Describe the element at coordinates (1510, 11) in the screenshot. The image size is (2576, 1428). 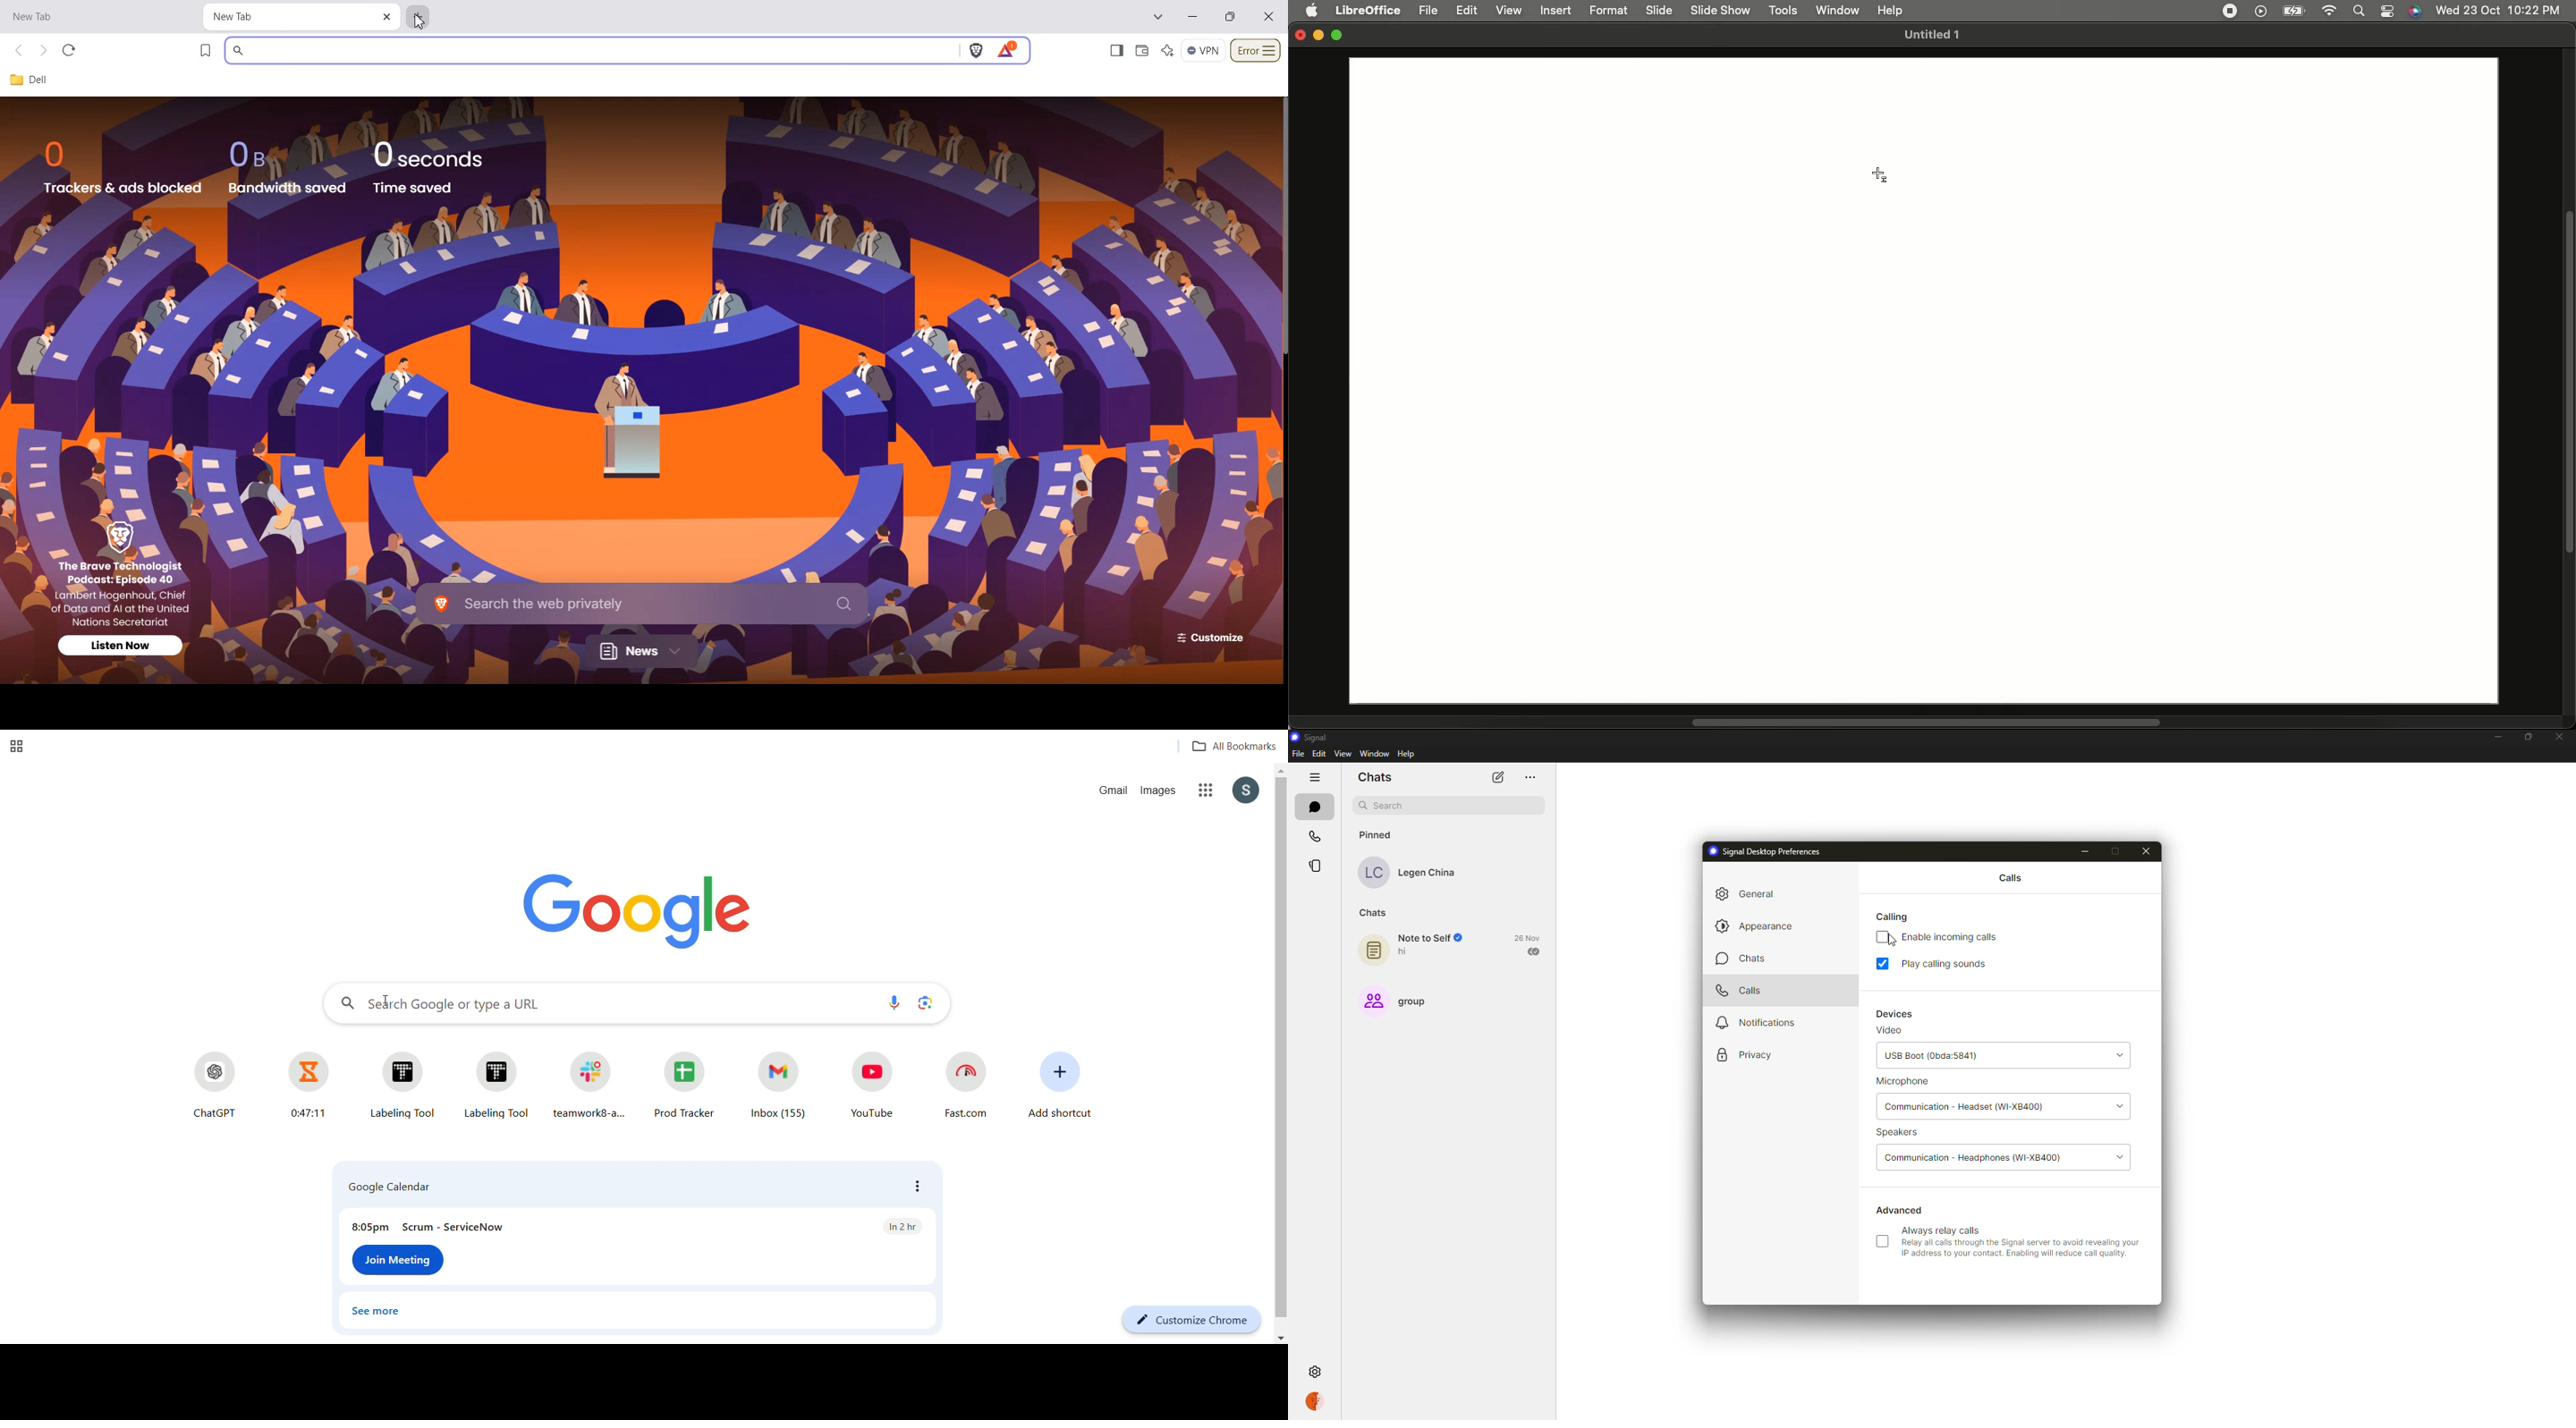
I see `View` at that location.